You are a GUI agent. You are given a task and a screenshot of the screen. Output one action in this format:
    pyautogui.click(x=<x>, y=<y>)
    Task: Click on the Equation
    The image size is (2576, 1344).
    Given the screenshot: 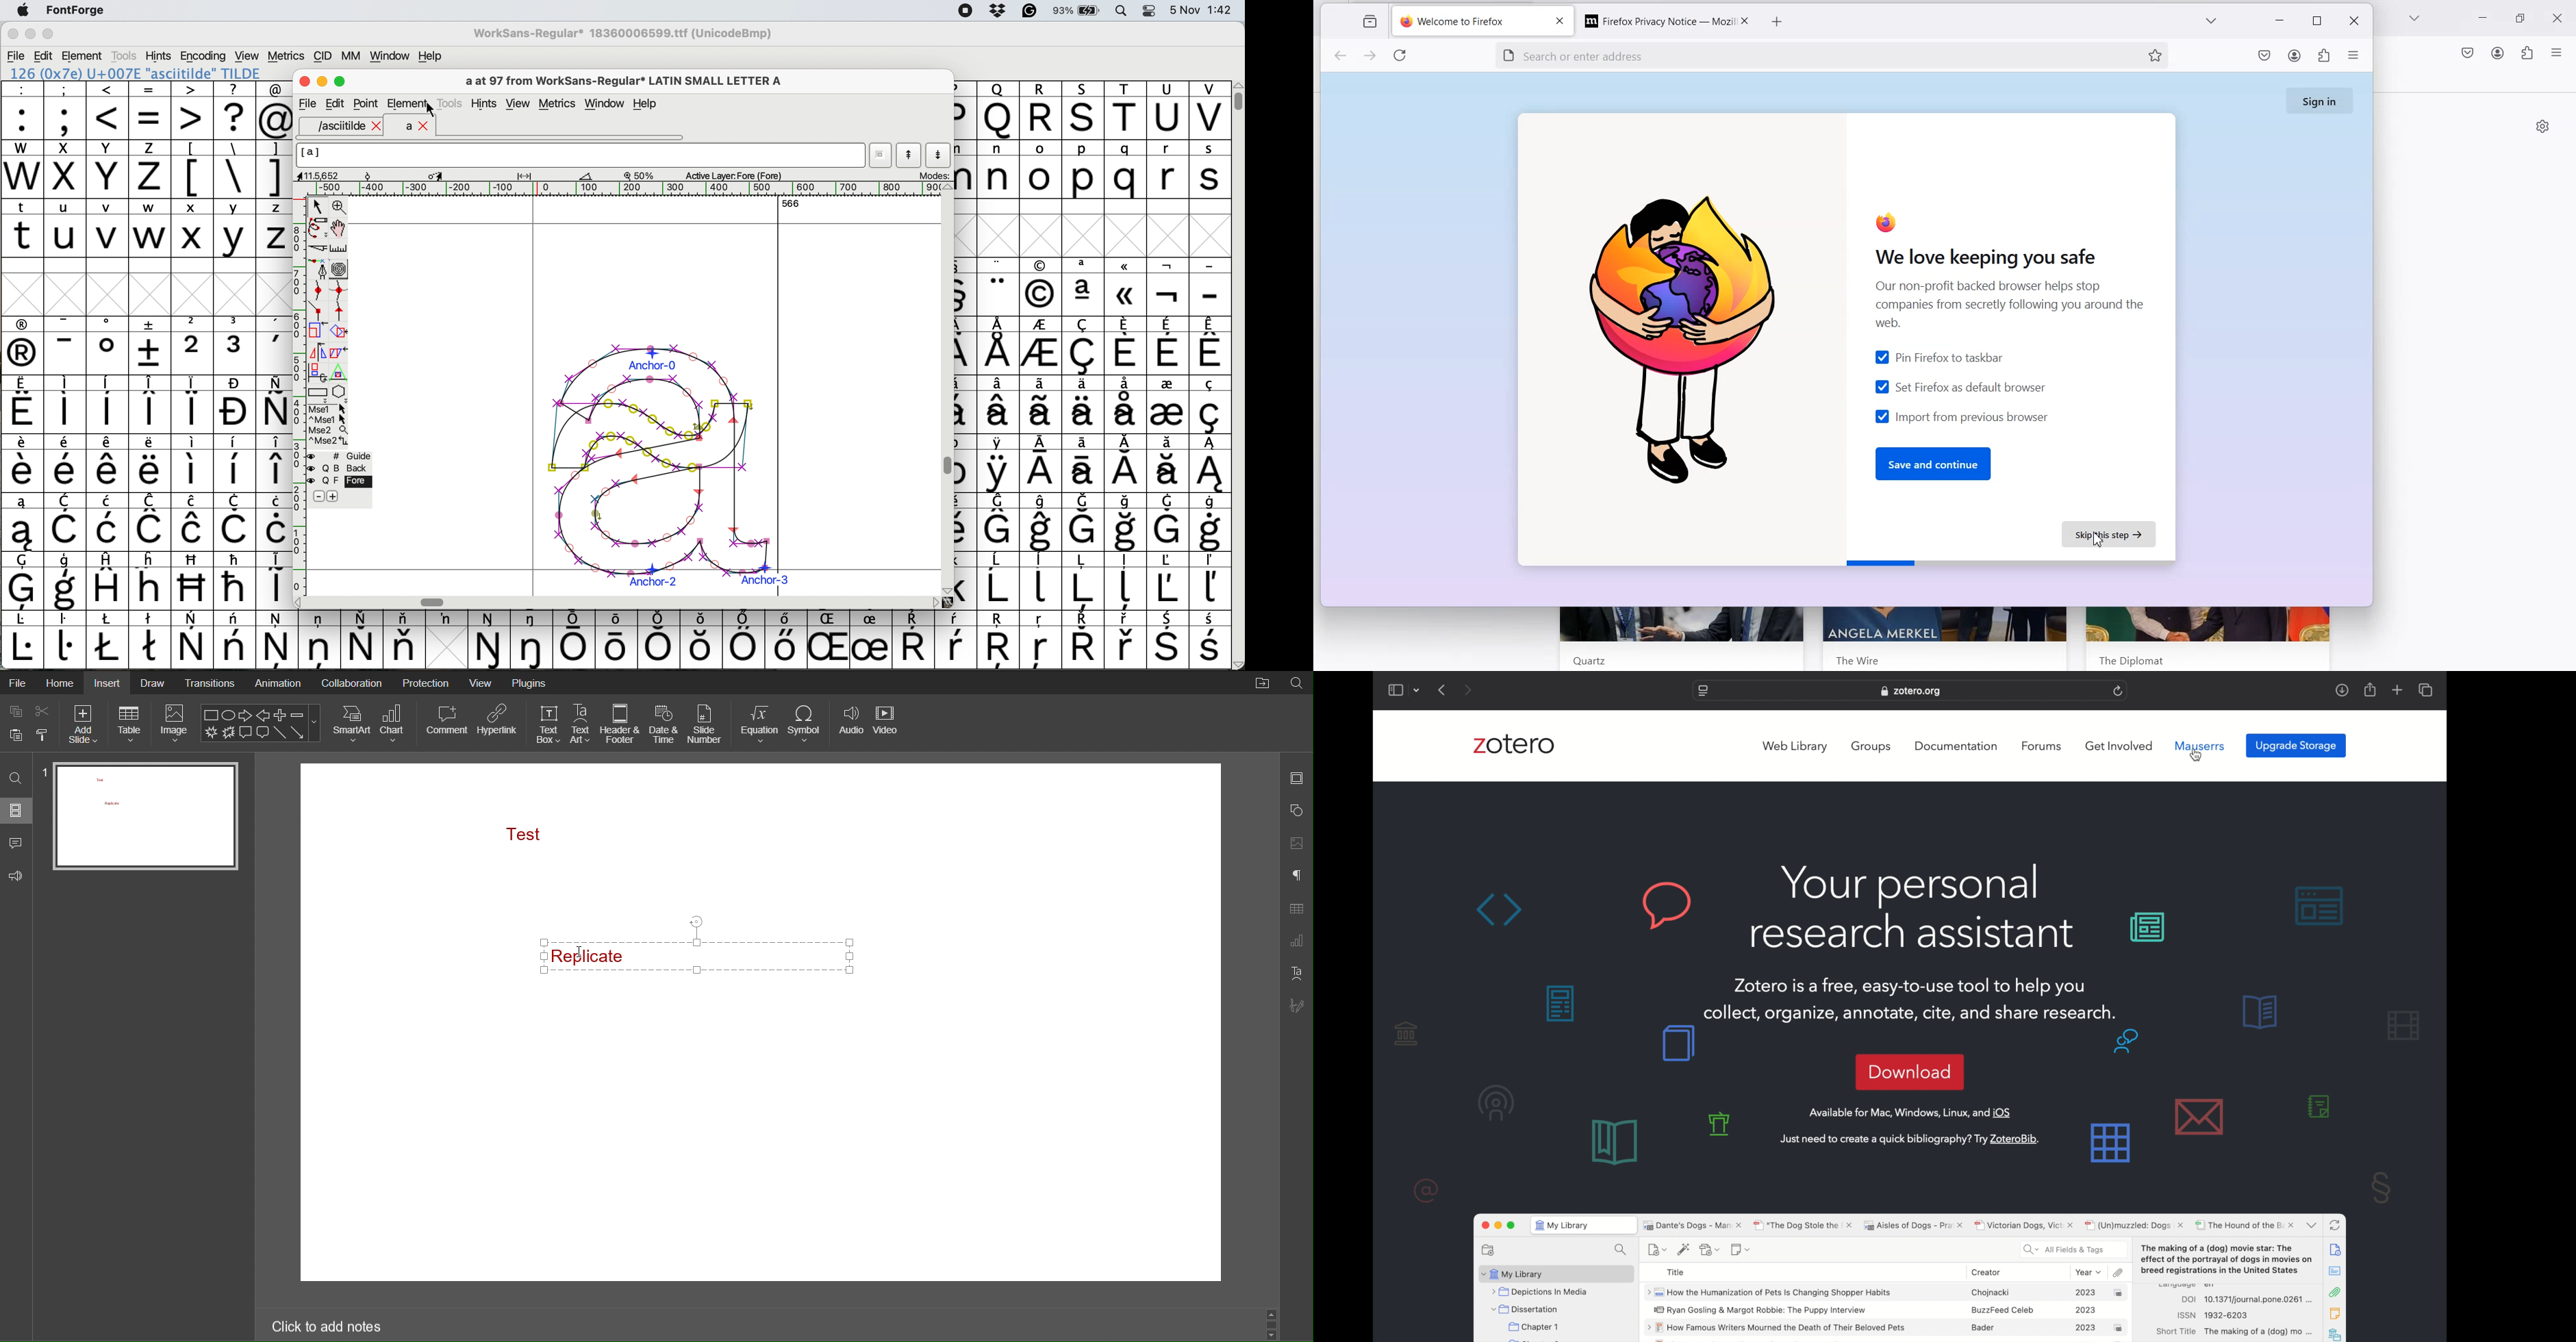 What is the action you would take?
    pyautogui.click(x=759, y=724)
    